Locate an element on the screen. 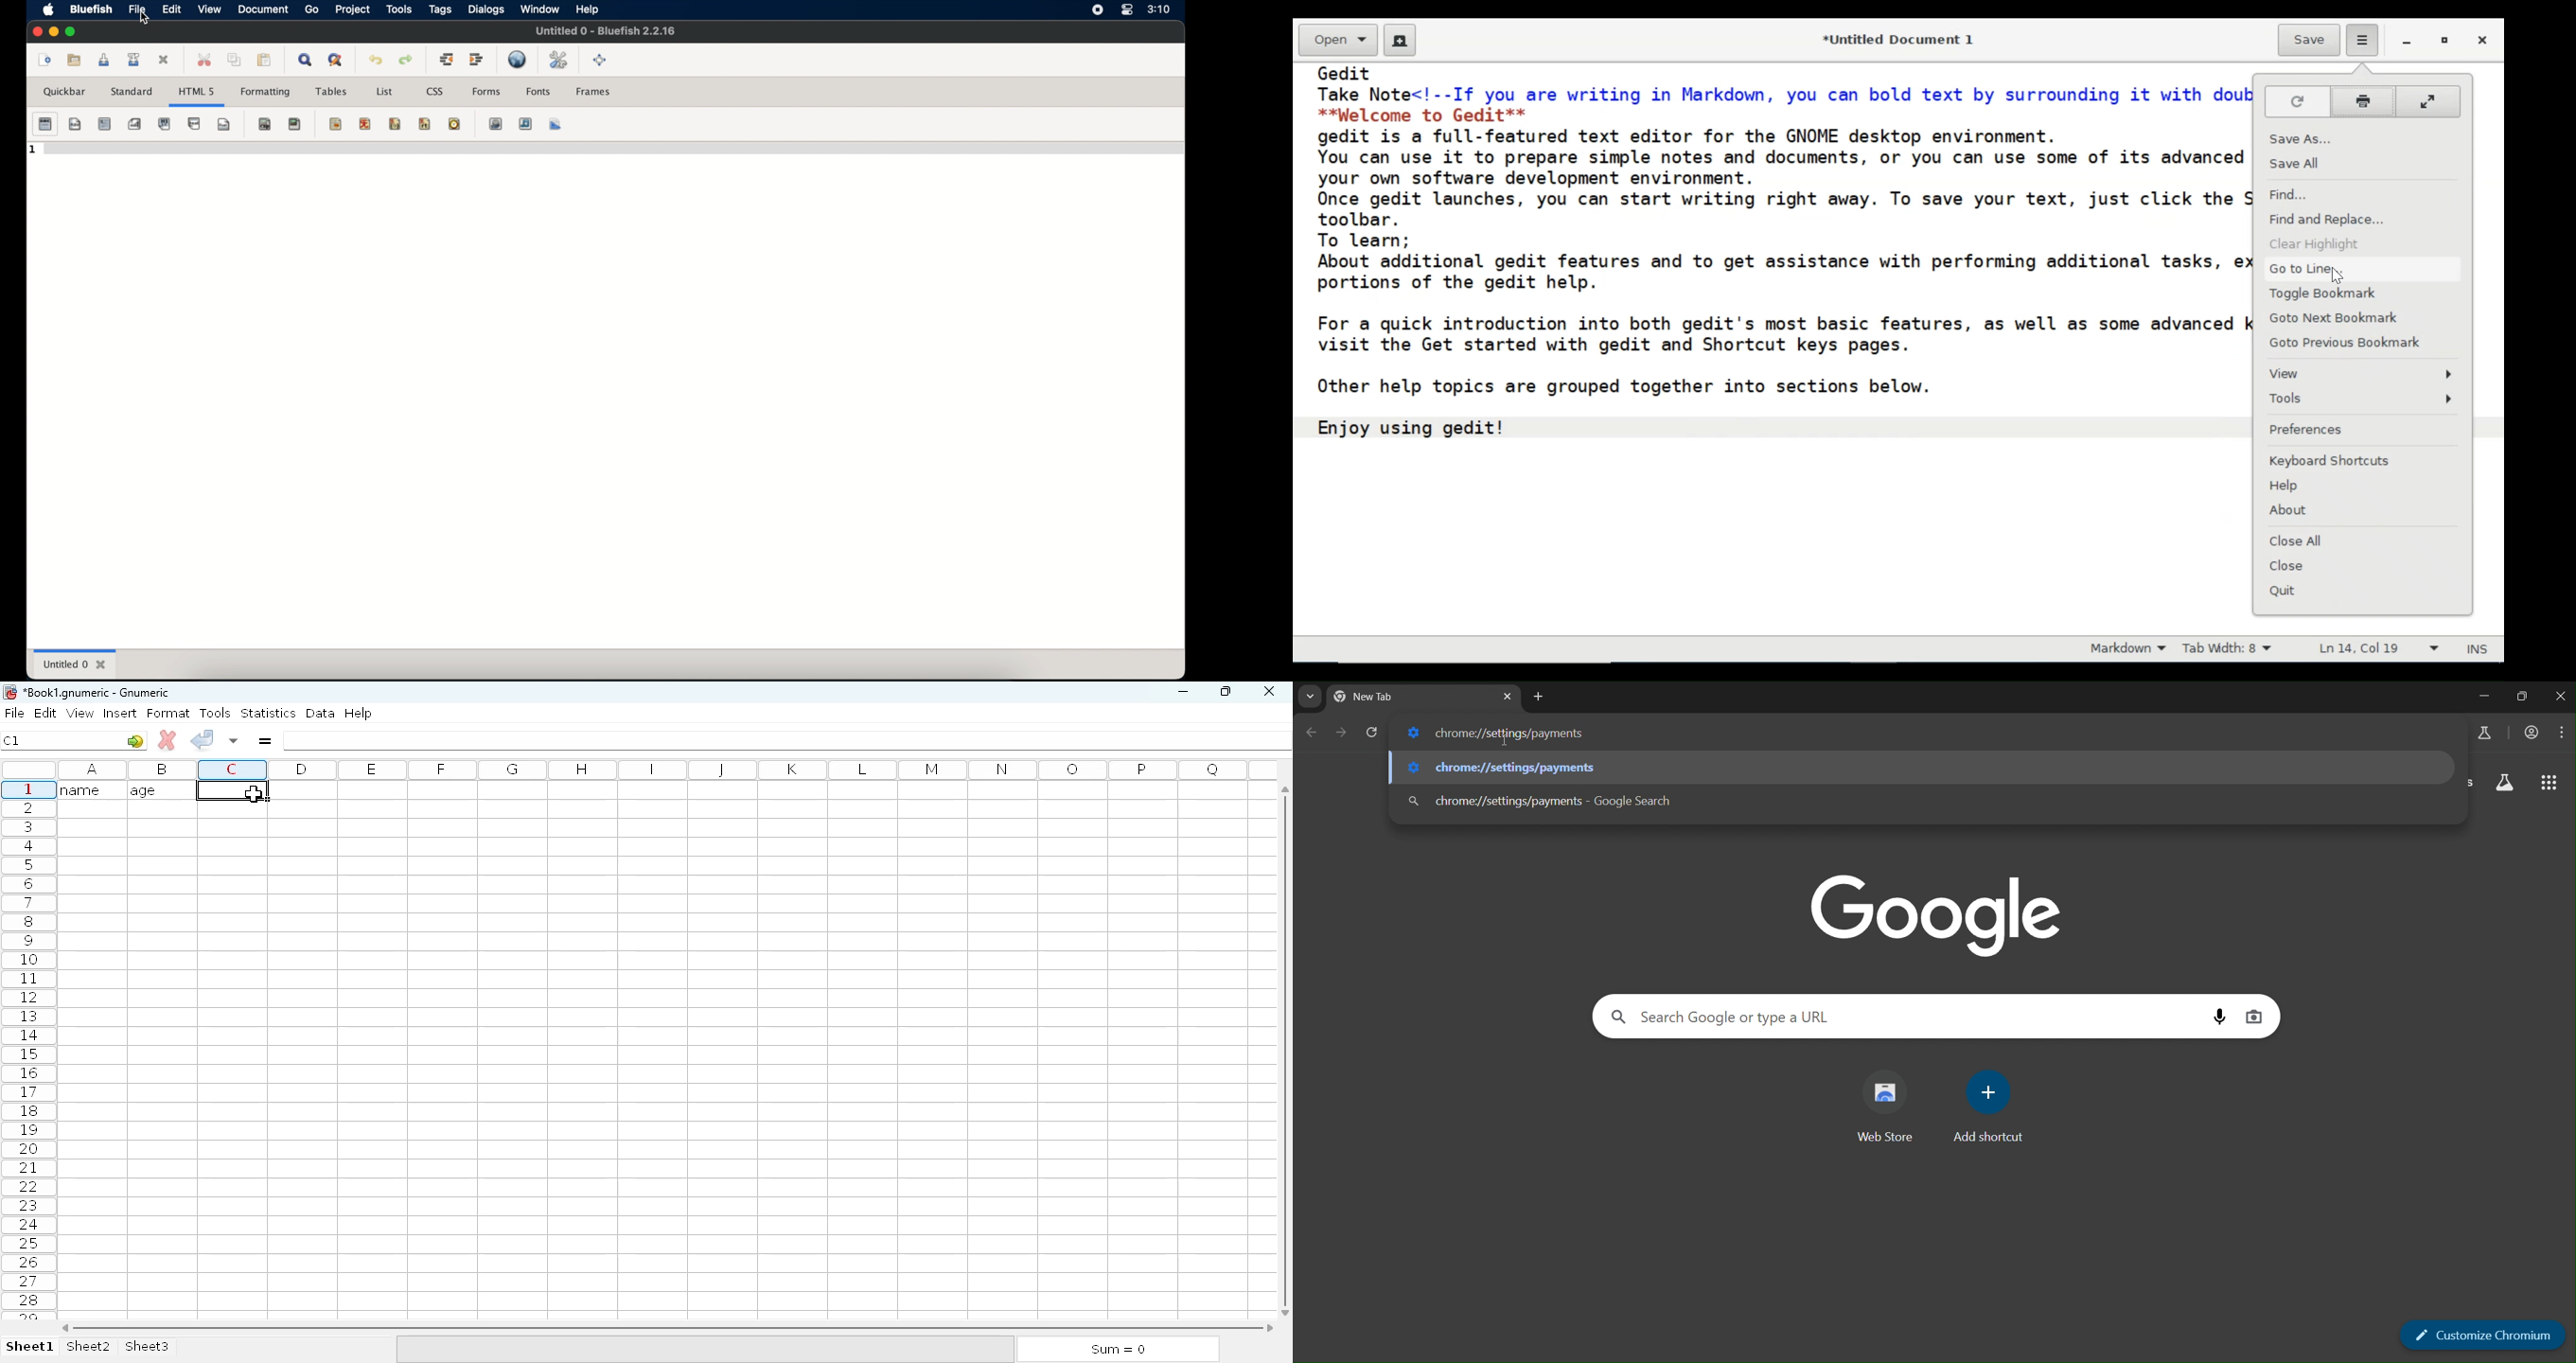  h group is located at coordinates (164, 124).